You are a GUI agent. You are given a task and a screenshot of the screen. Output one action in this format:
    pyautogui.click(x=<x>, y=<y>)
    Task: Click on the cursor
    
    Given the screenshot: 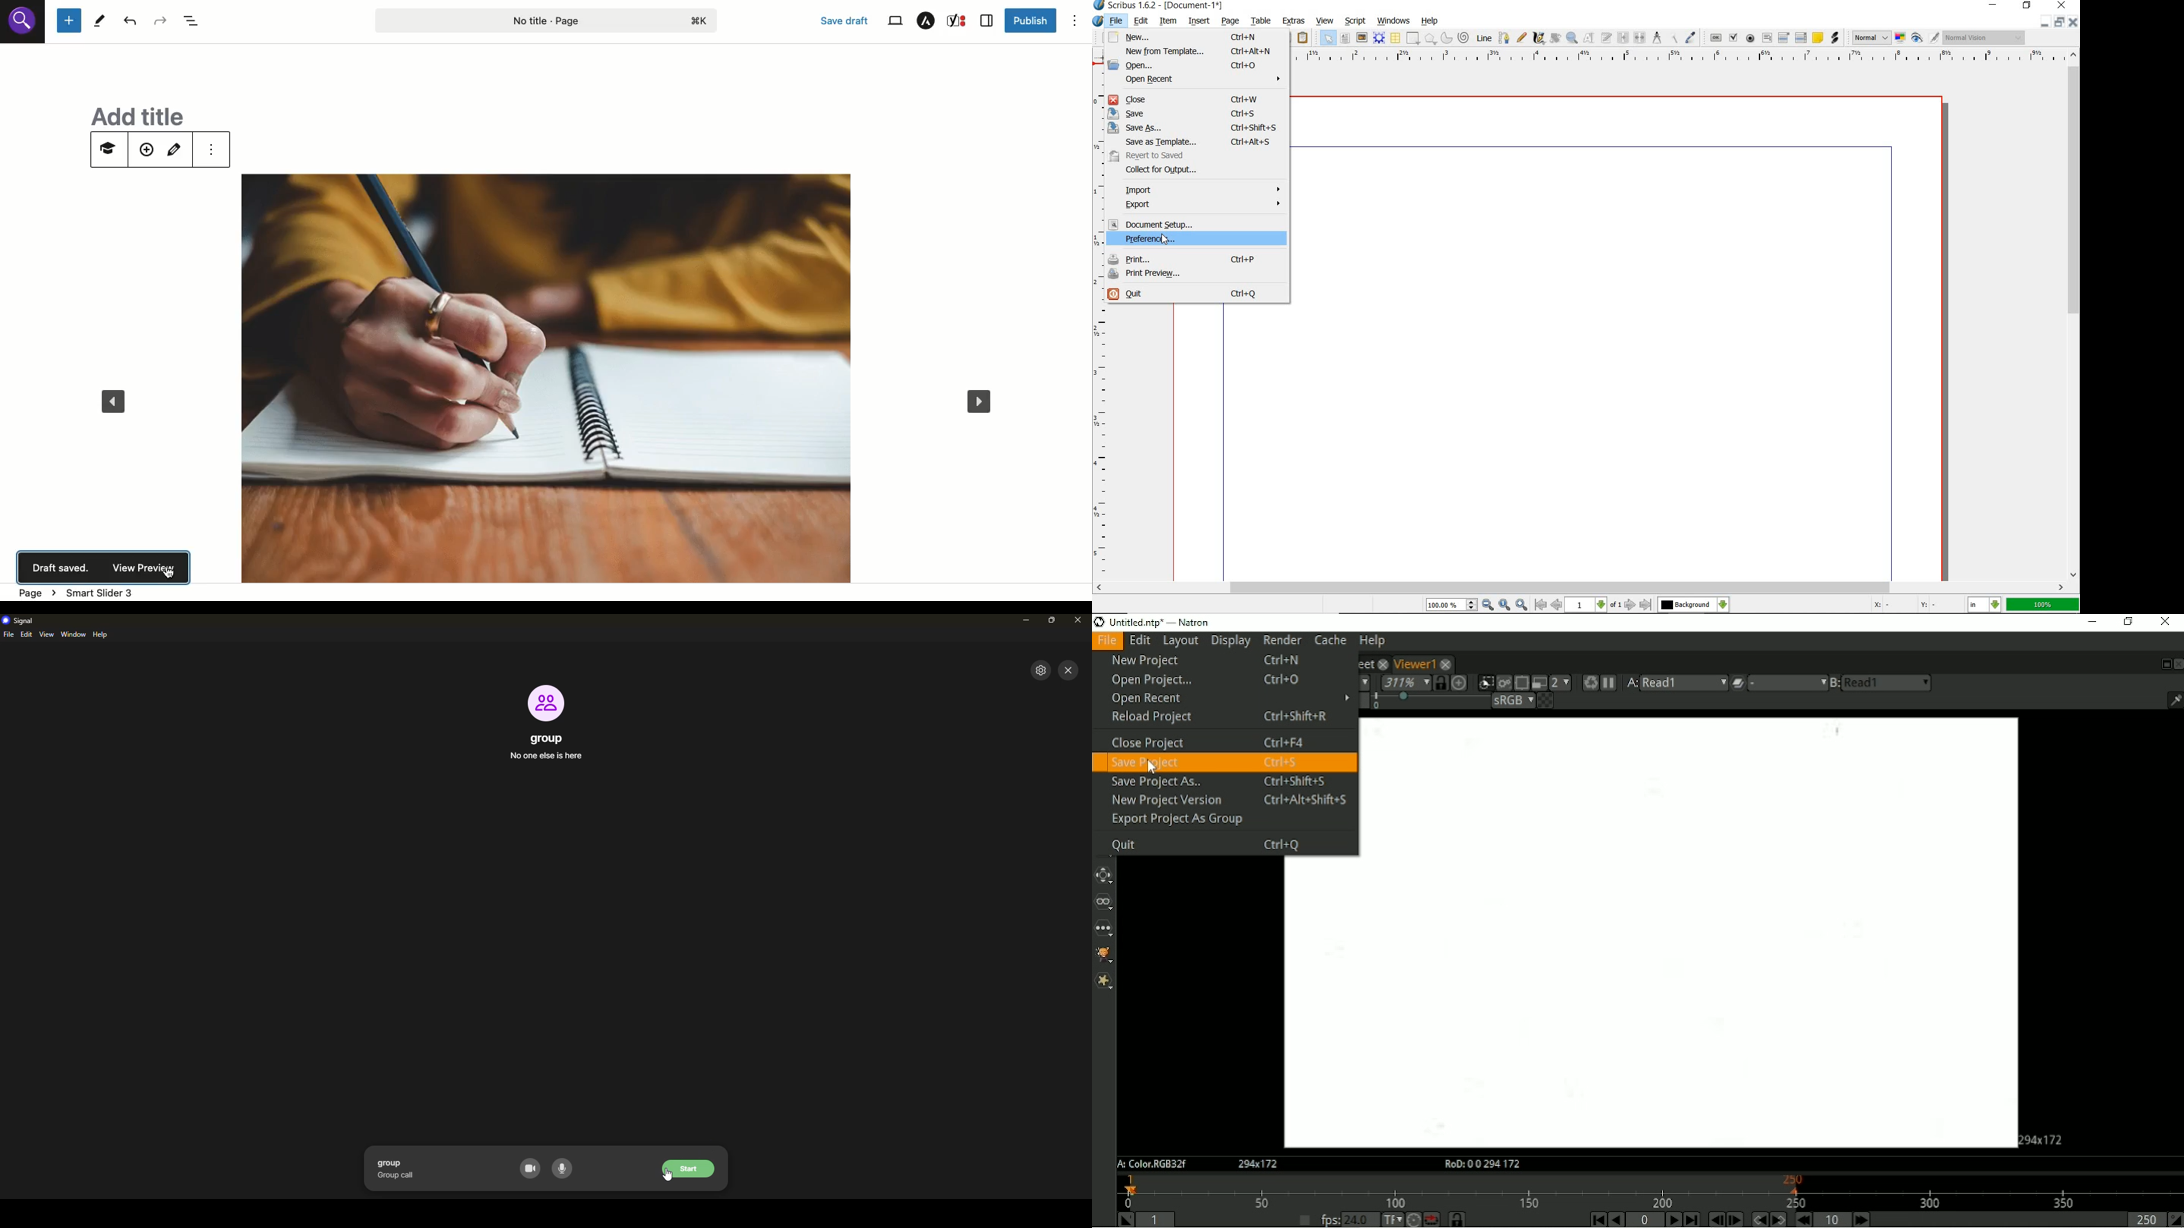 What is the action you would take?
    pyautogui.click(x=1166, y=240)
    